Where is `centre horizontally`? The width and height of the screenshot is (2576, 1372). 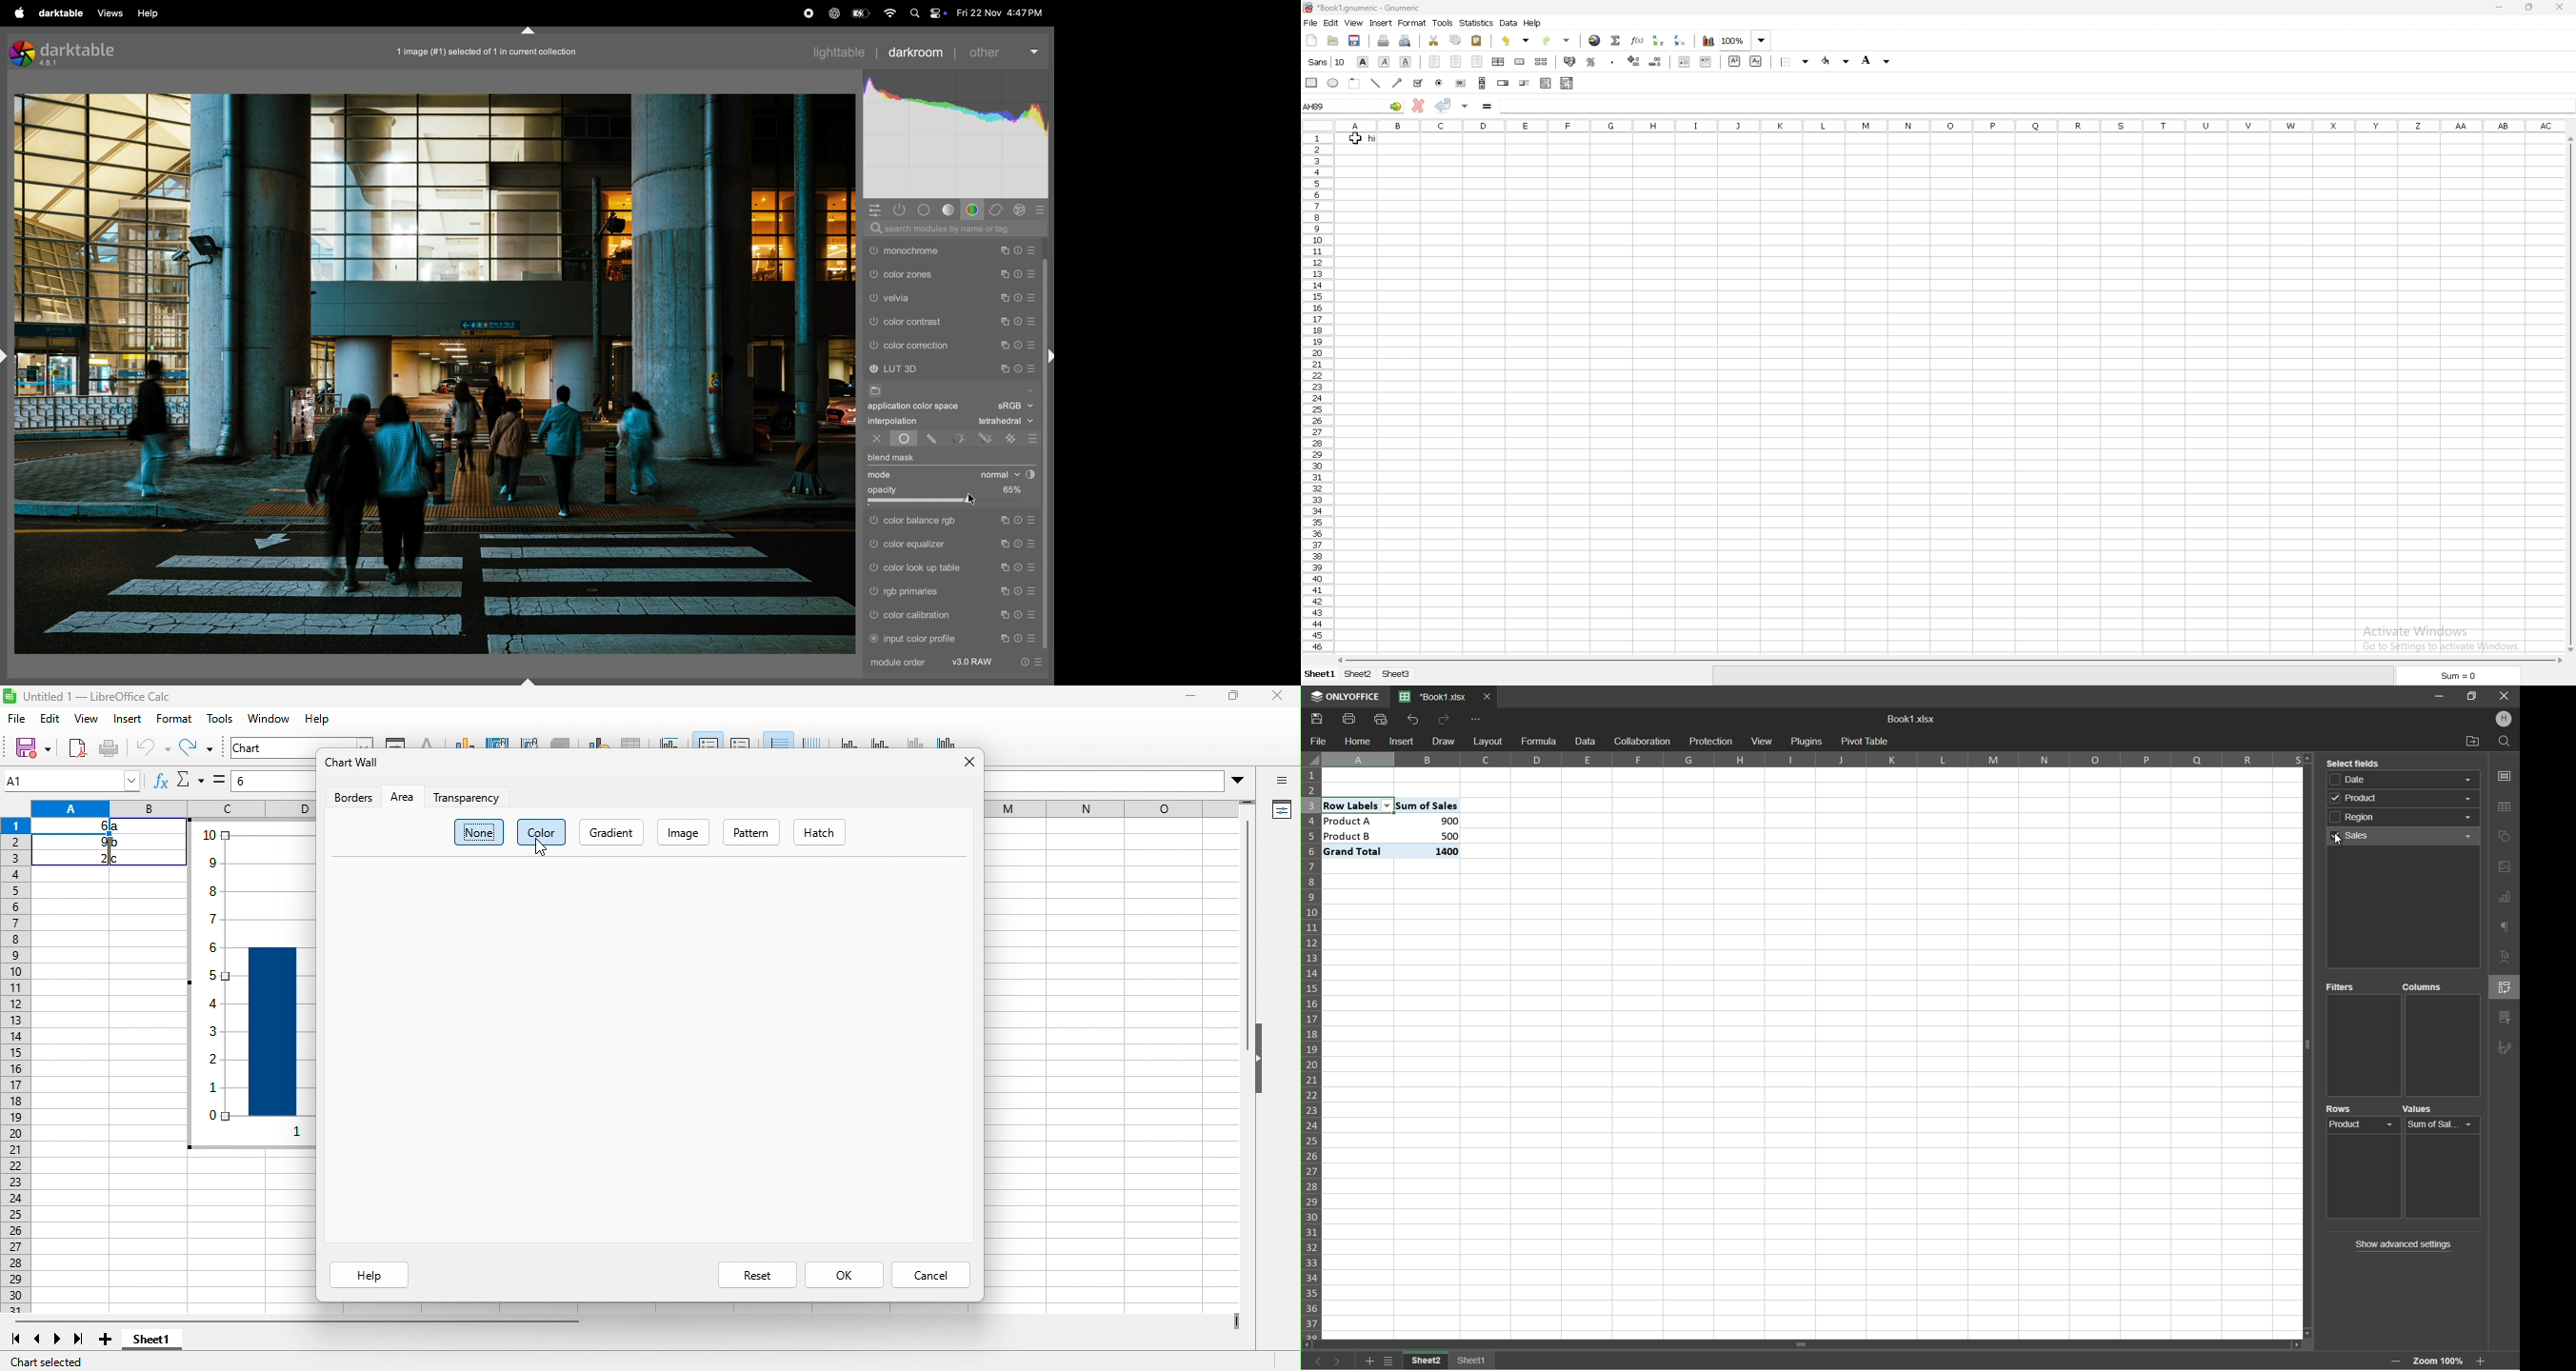 centre horizontally is located at coordinates (1500, 62).